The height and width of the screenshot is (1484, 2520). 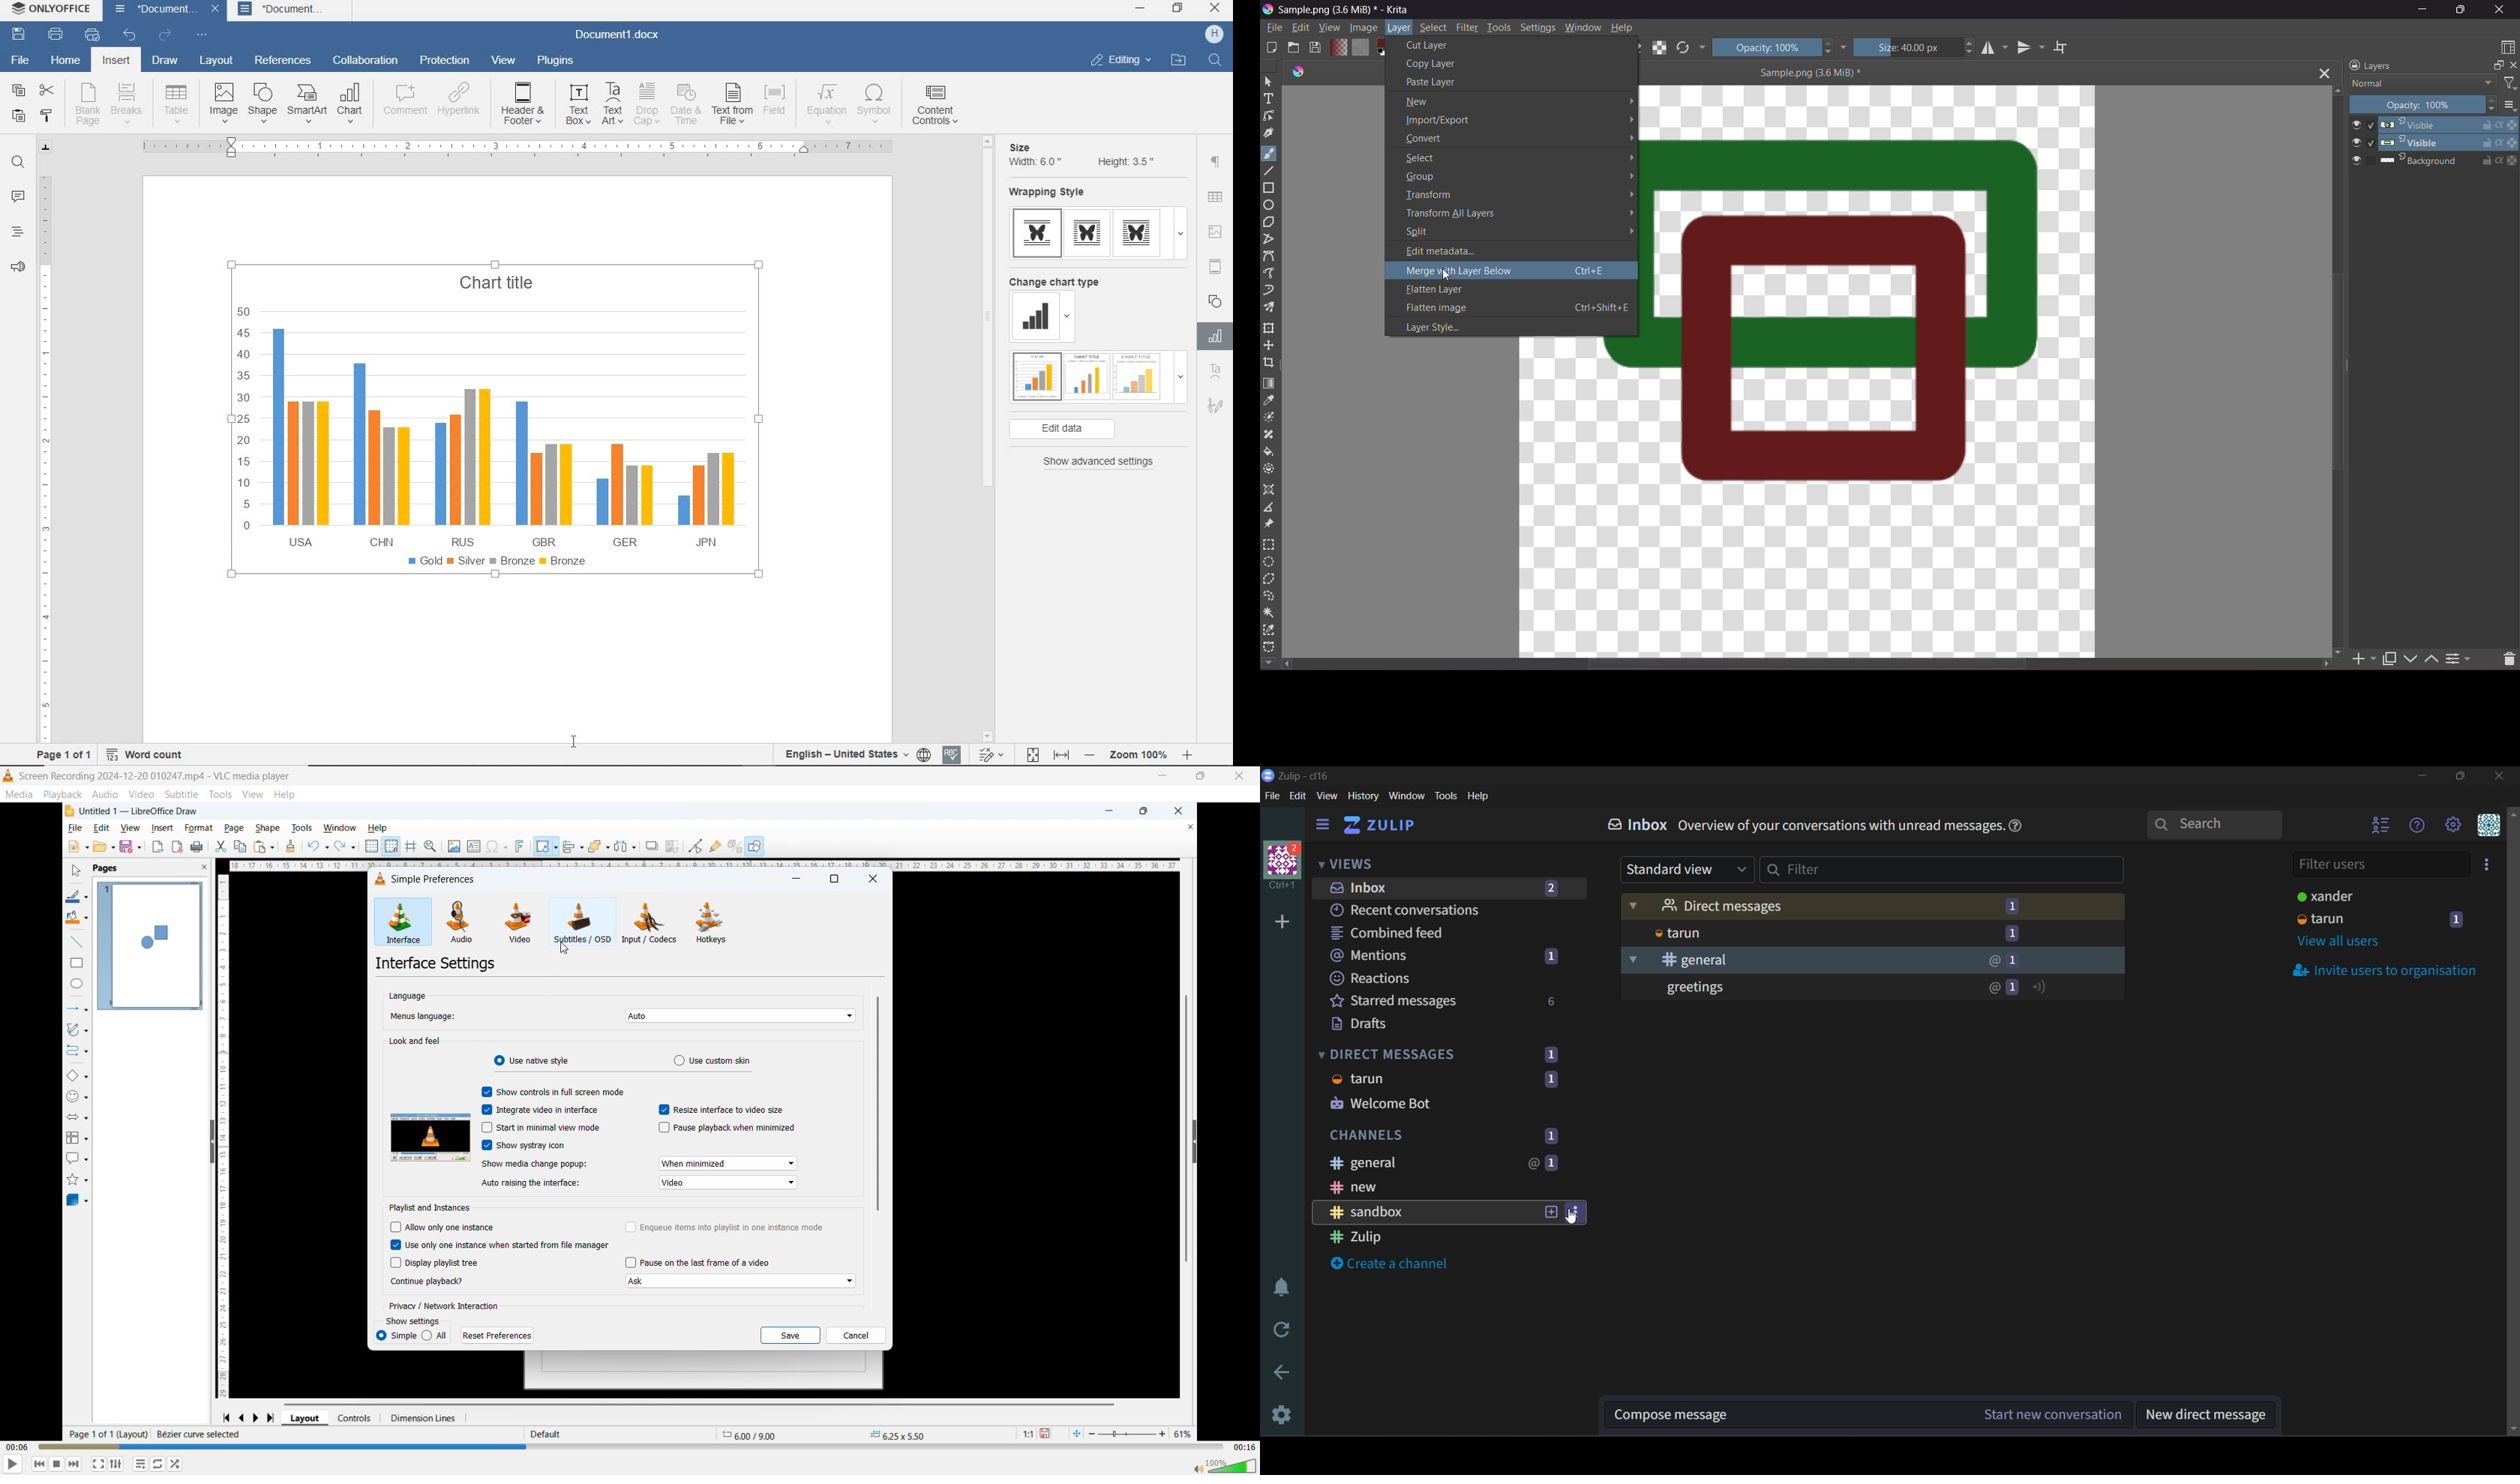 What do you see at coordinates (1280, 1372) in the screenshot?
I see `go back` at bounding box center [1280, 1372].